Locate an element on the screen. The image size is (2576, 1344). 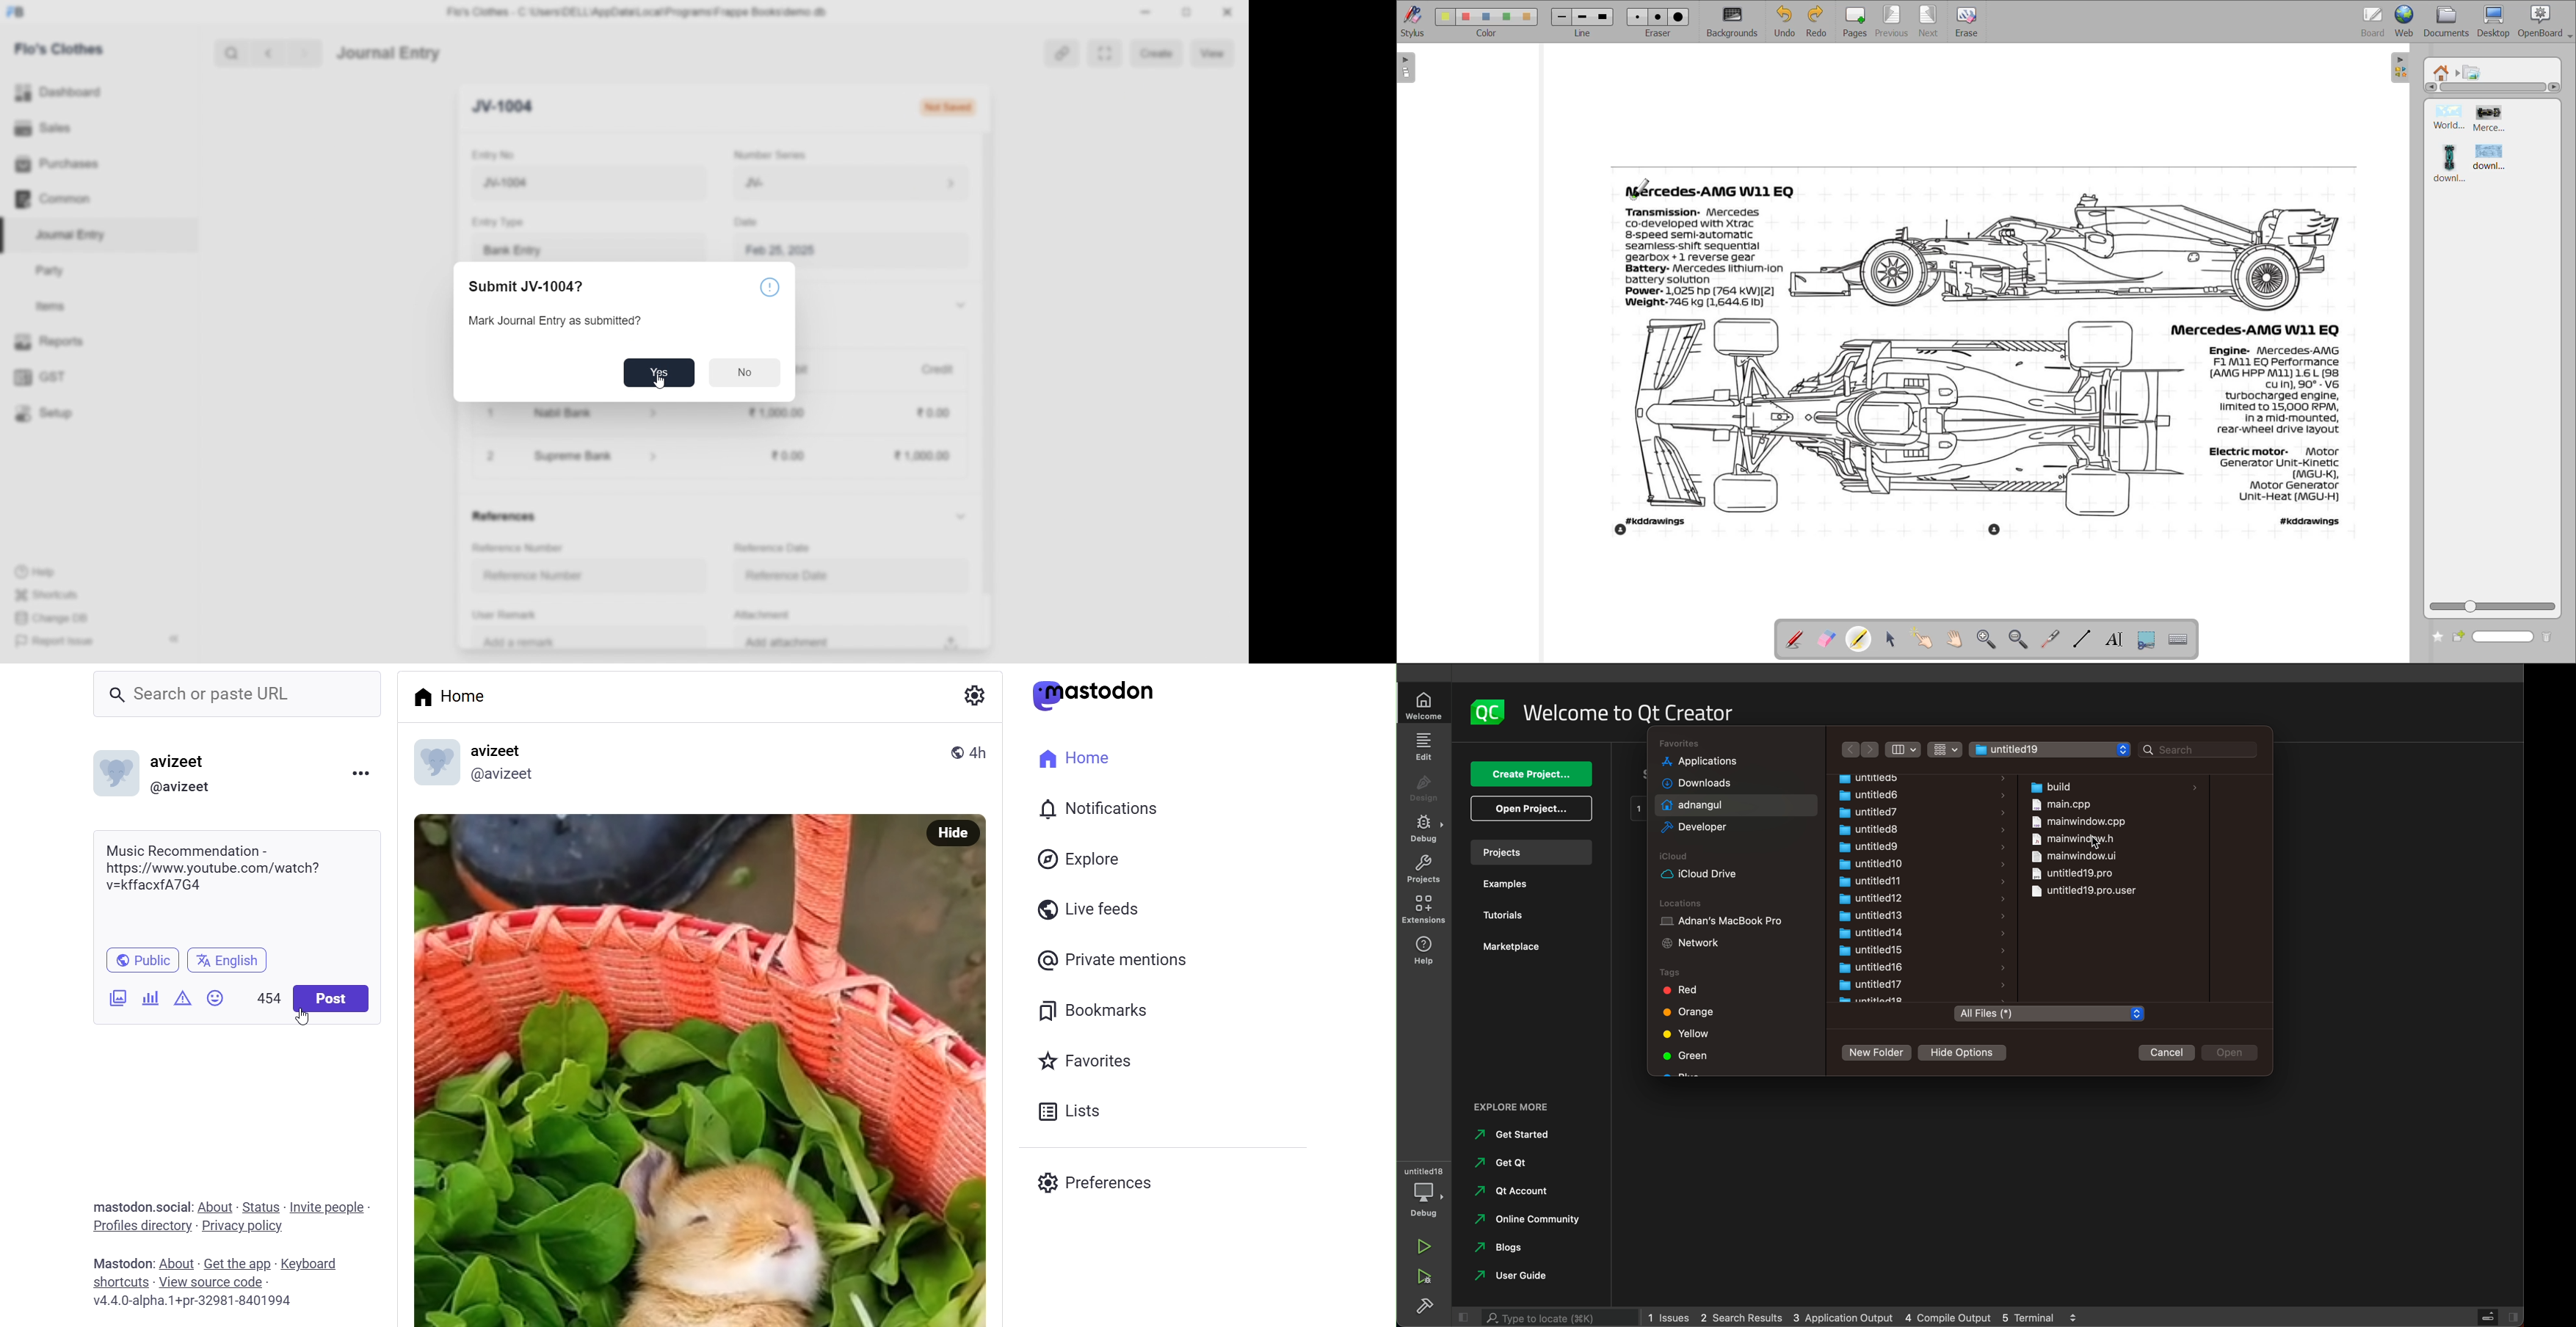
https://www.youtube.com/watch?
v=kffacxfA7G4 is located at coordinates (239, 877).